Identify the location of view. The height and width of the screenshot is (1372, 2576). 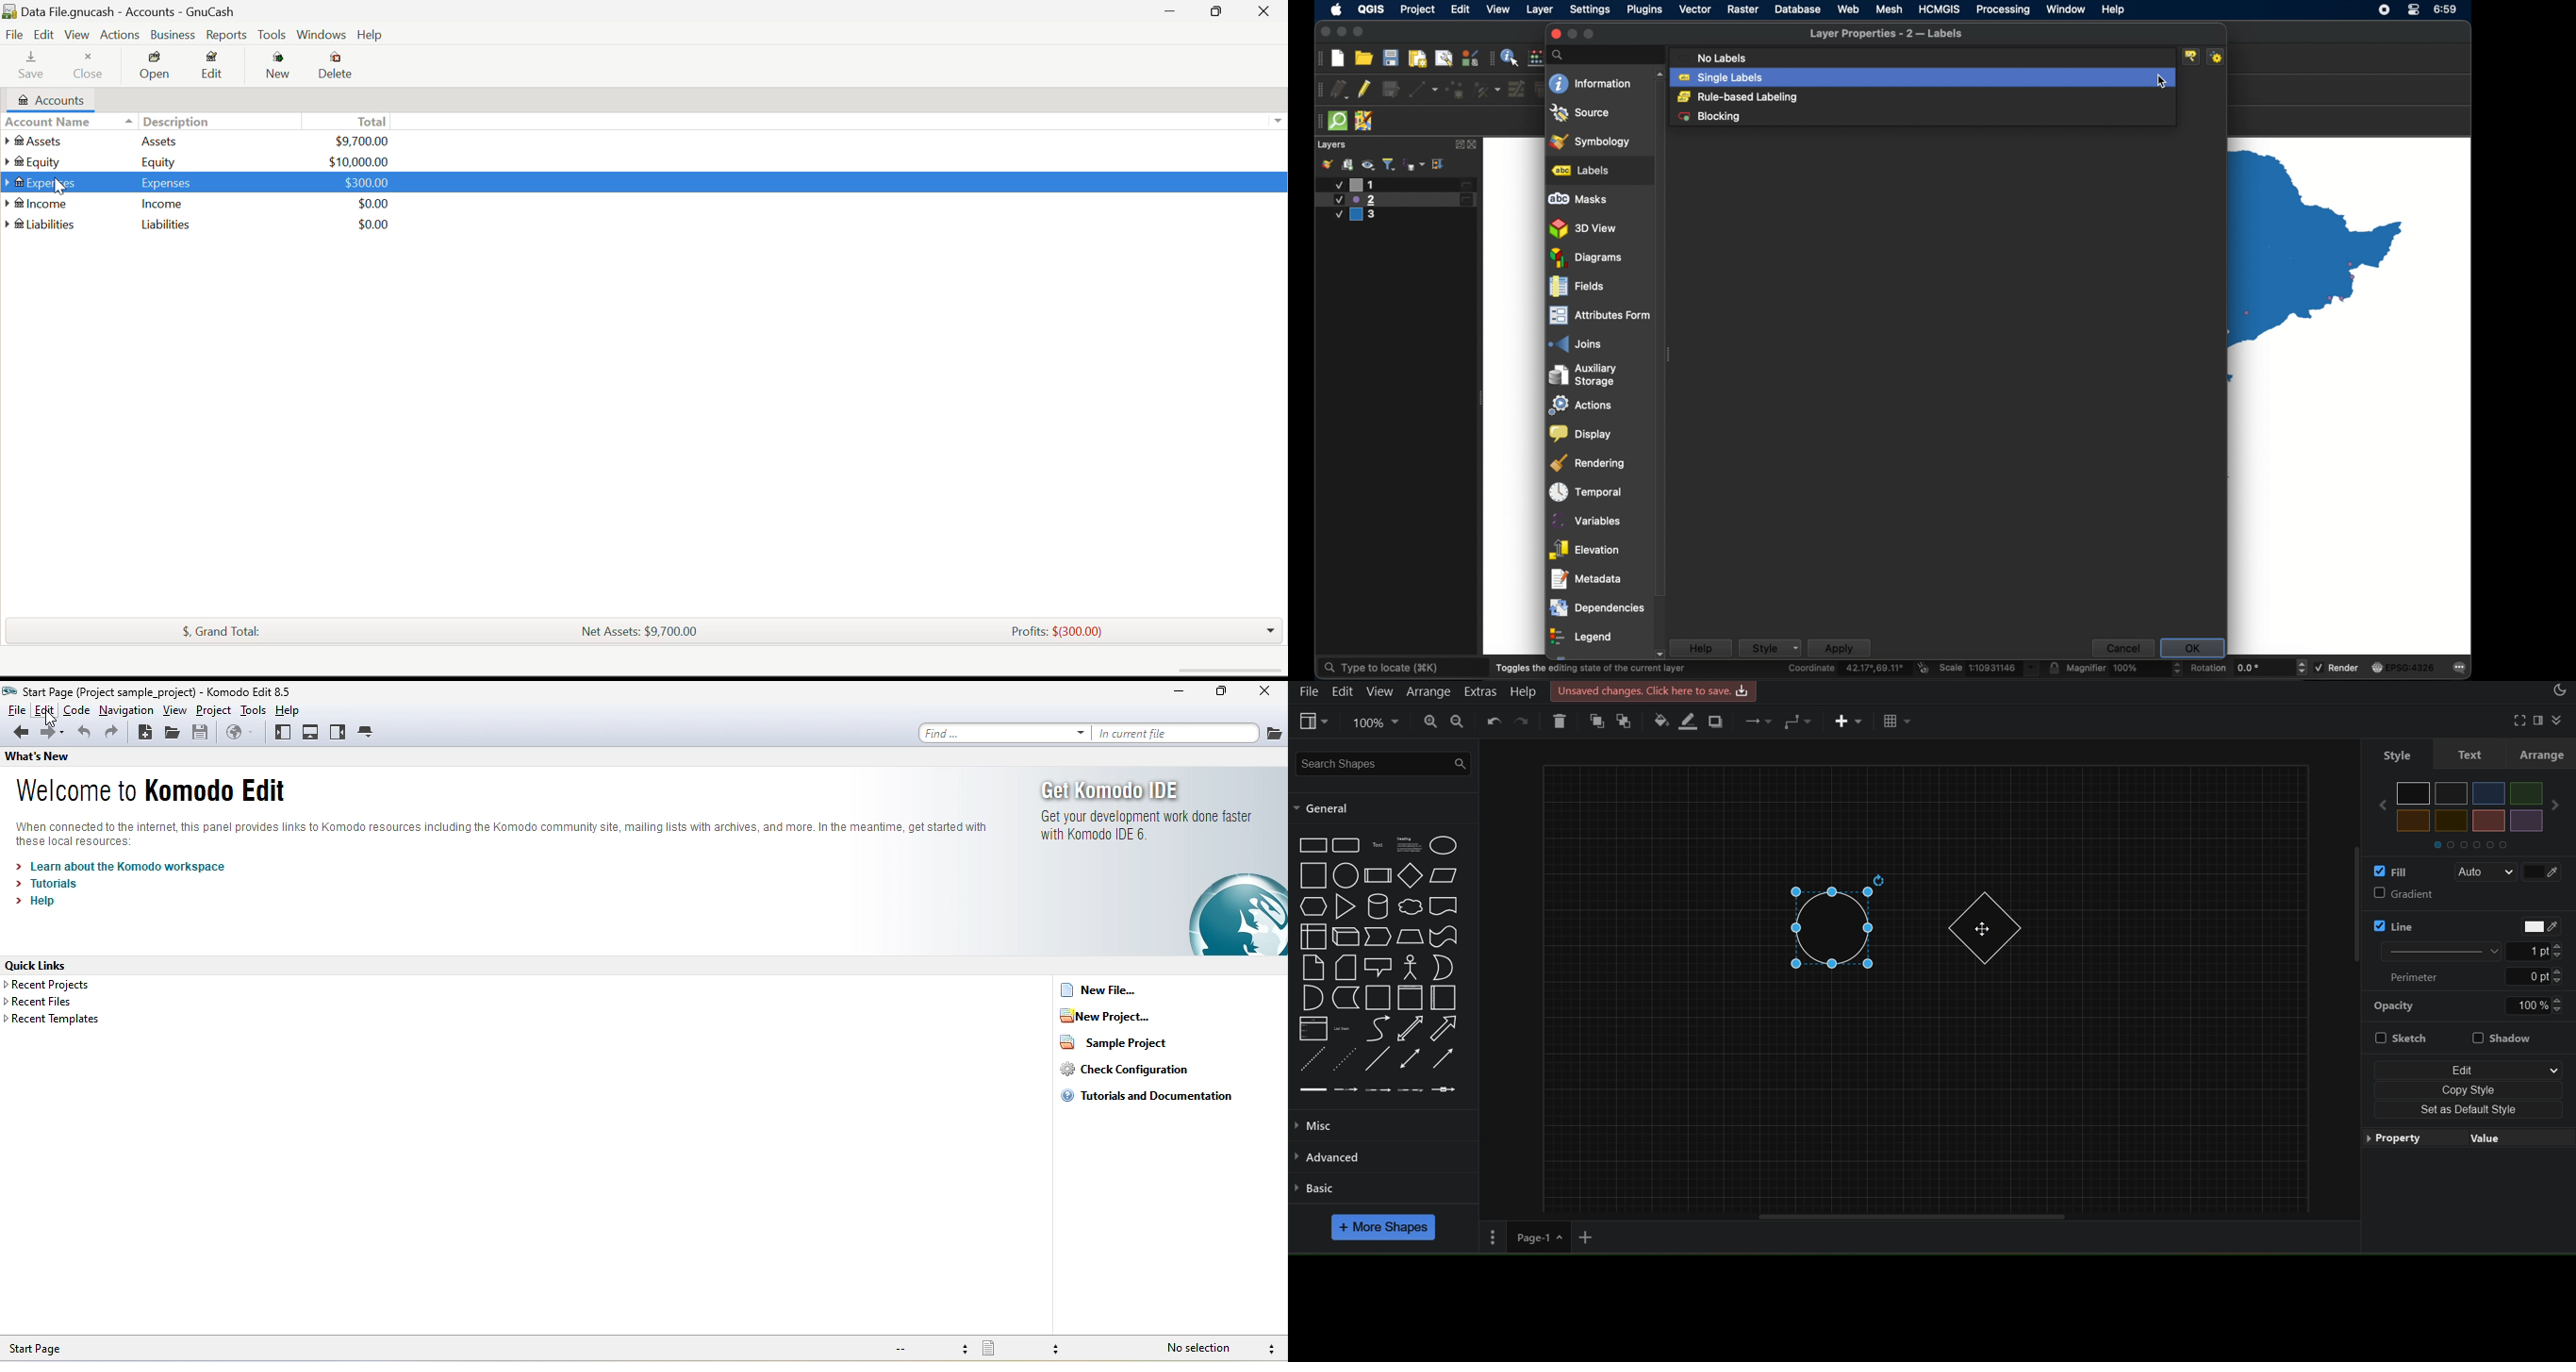
(1499, 9).